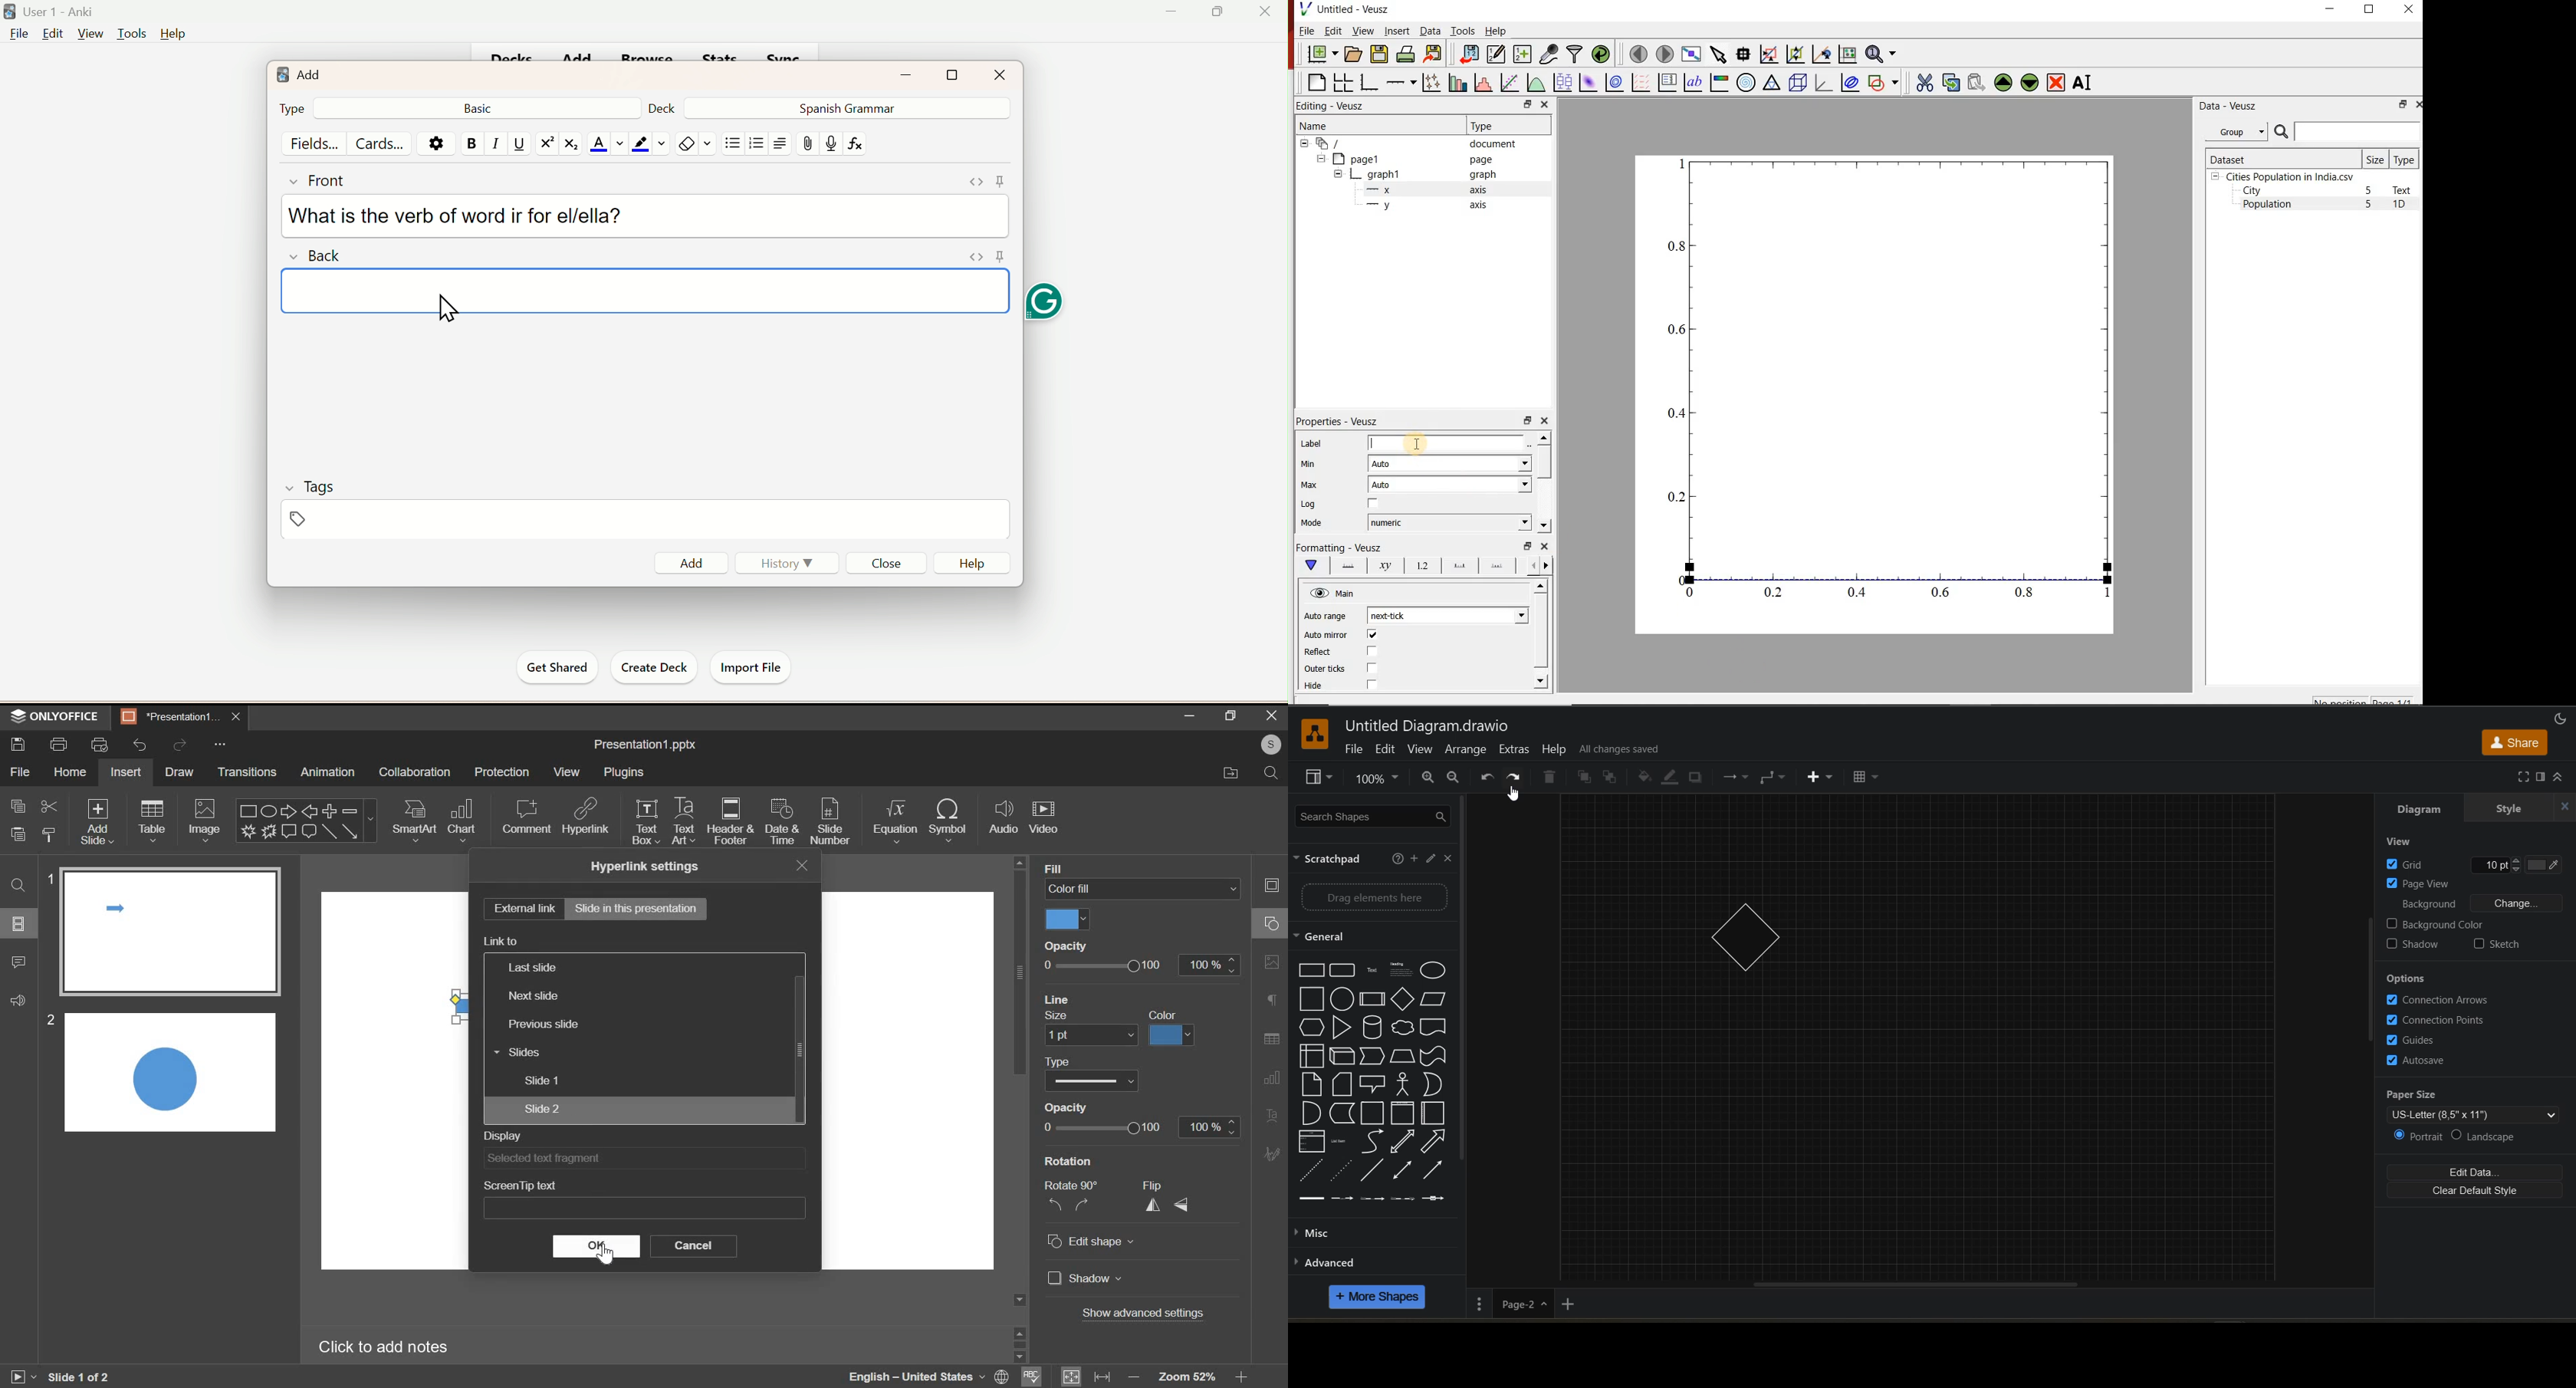 This screenshot has height=1400, width=2576. What do you see at coordinates (2405, 159) in the screenshot?
I see `Type` at bounding box center [2405, 159].